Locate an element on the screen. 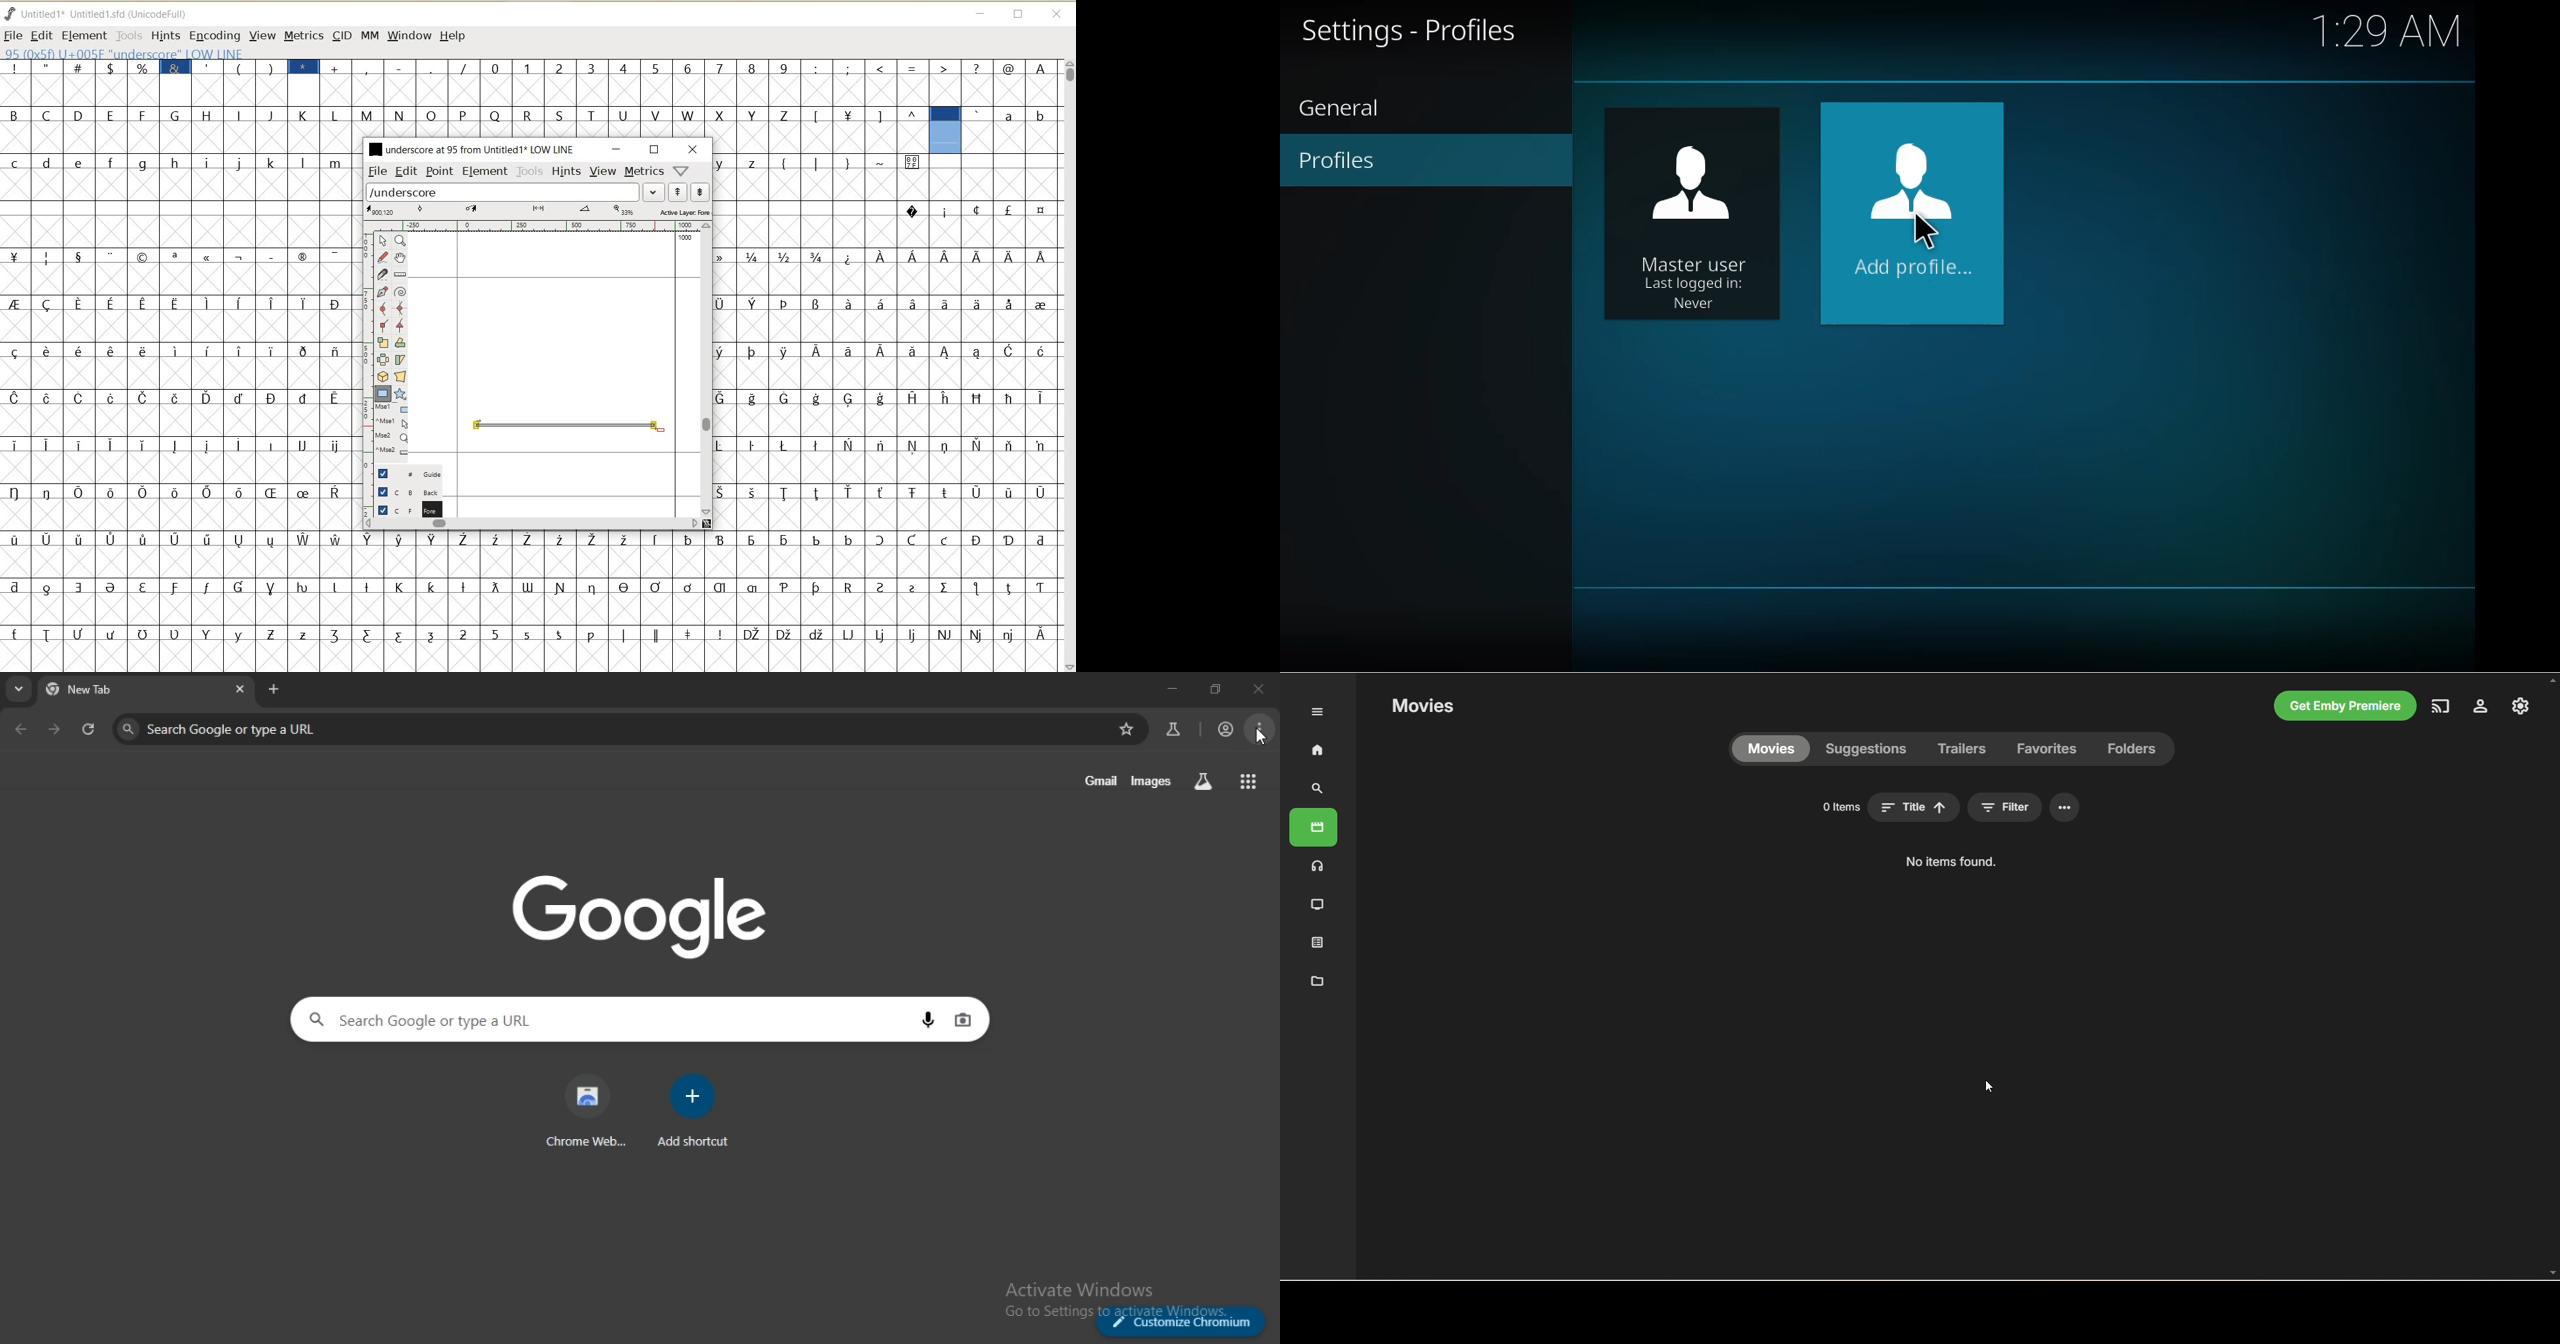 Image resolution: width=2576 pixels, height=1344 pixels. profiles is located at coordinates (1340, 160).